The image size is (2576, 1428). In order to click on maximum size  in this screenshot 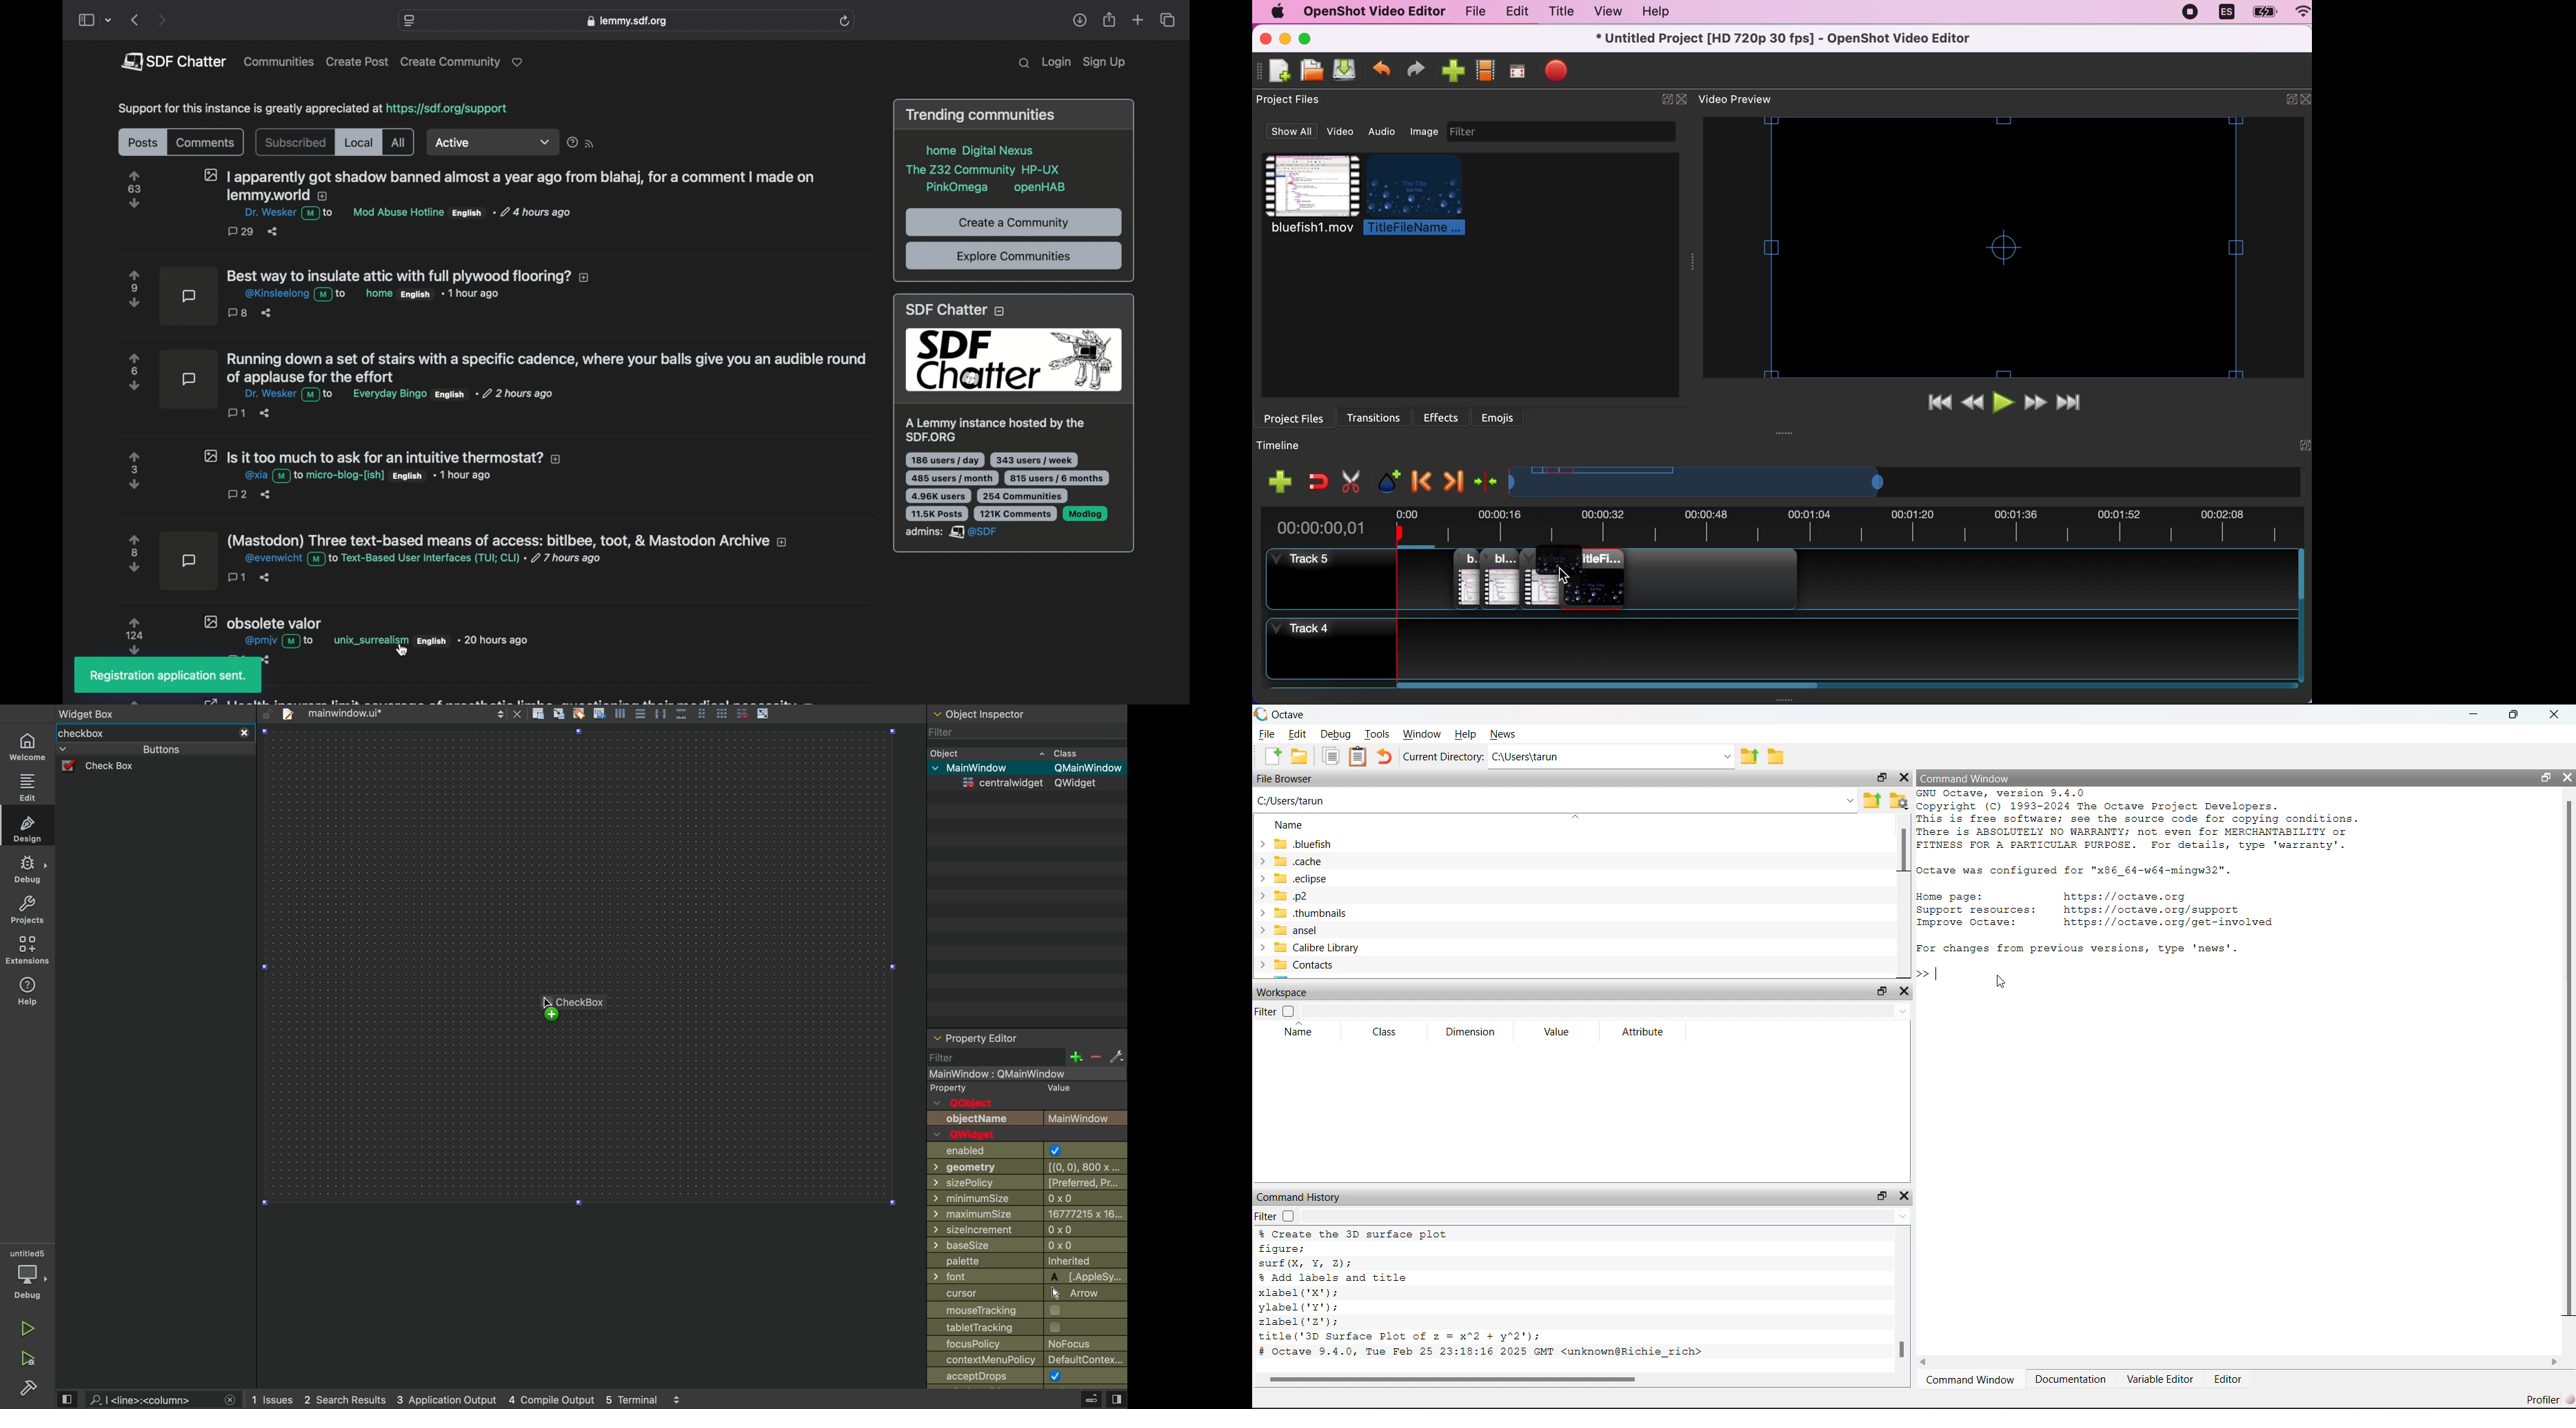, I will do `click(1027, 1213)`.